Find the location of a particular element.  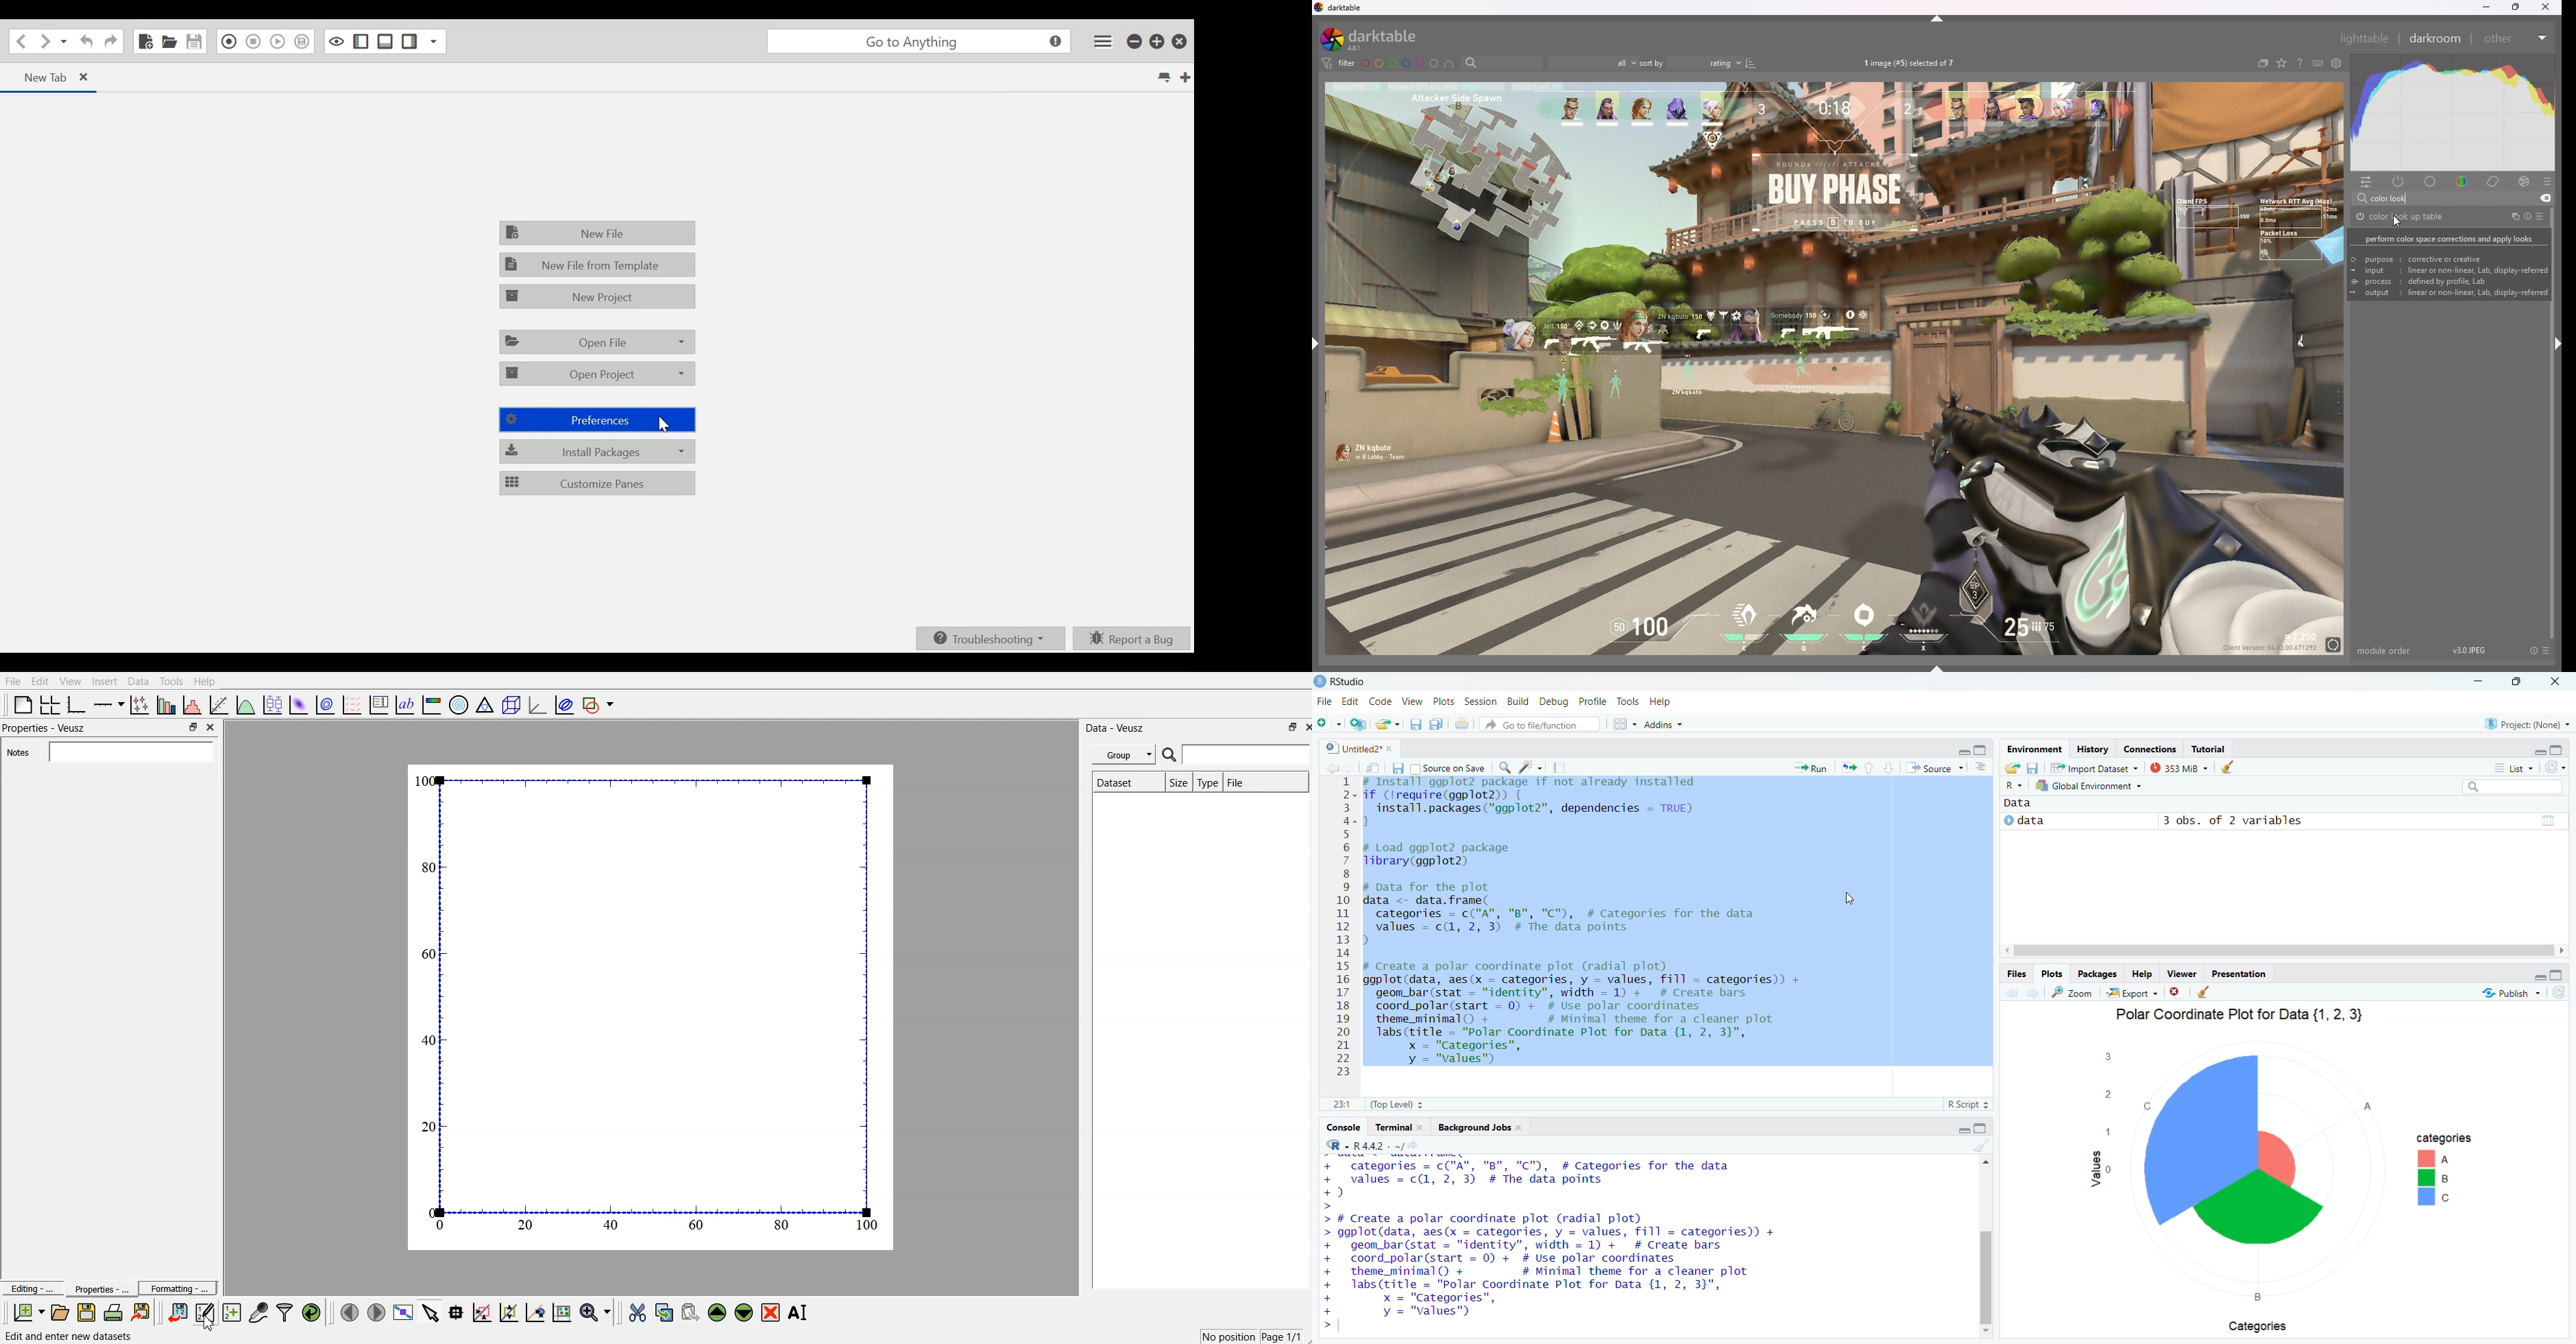

zoom is located at coordinates (2071, 993).